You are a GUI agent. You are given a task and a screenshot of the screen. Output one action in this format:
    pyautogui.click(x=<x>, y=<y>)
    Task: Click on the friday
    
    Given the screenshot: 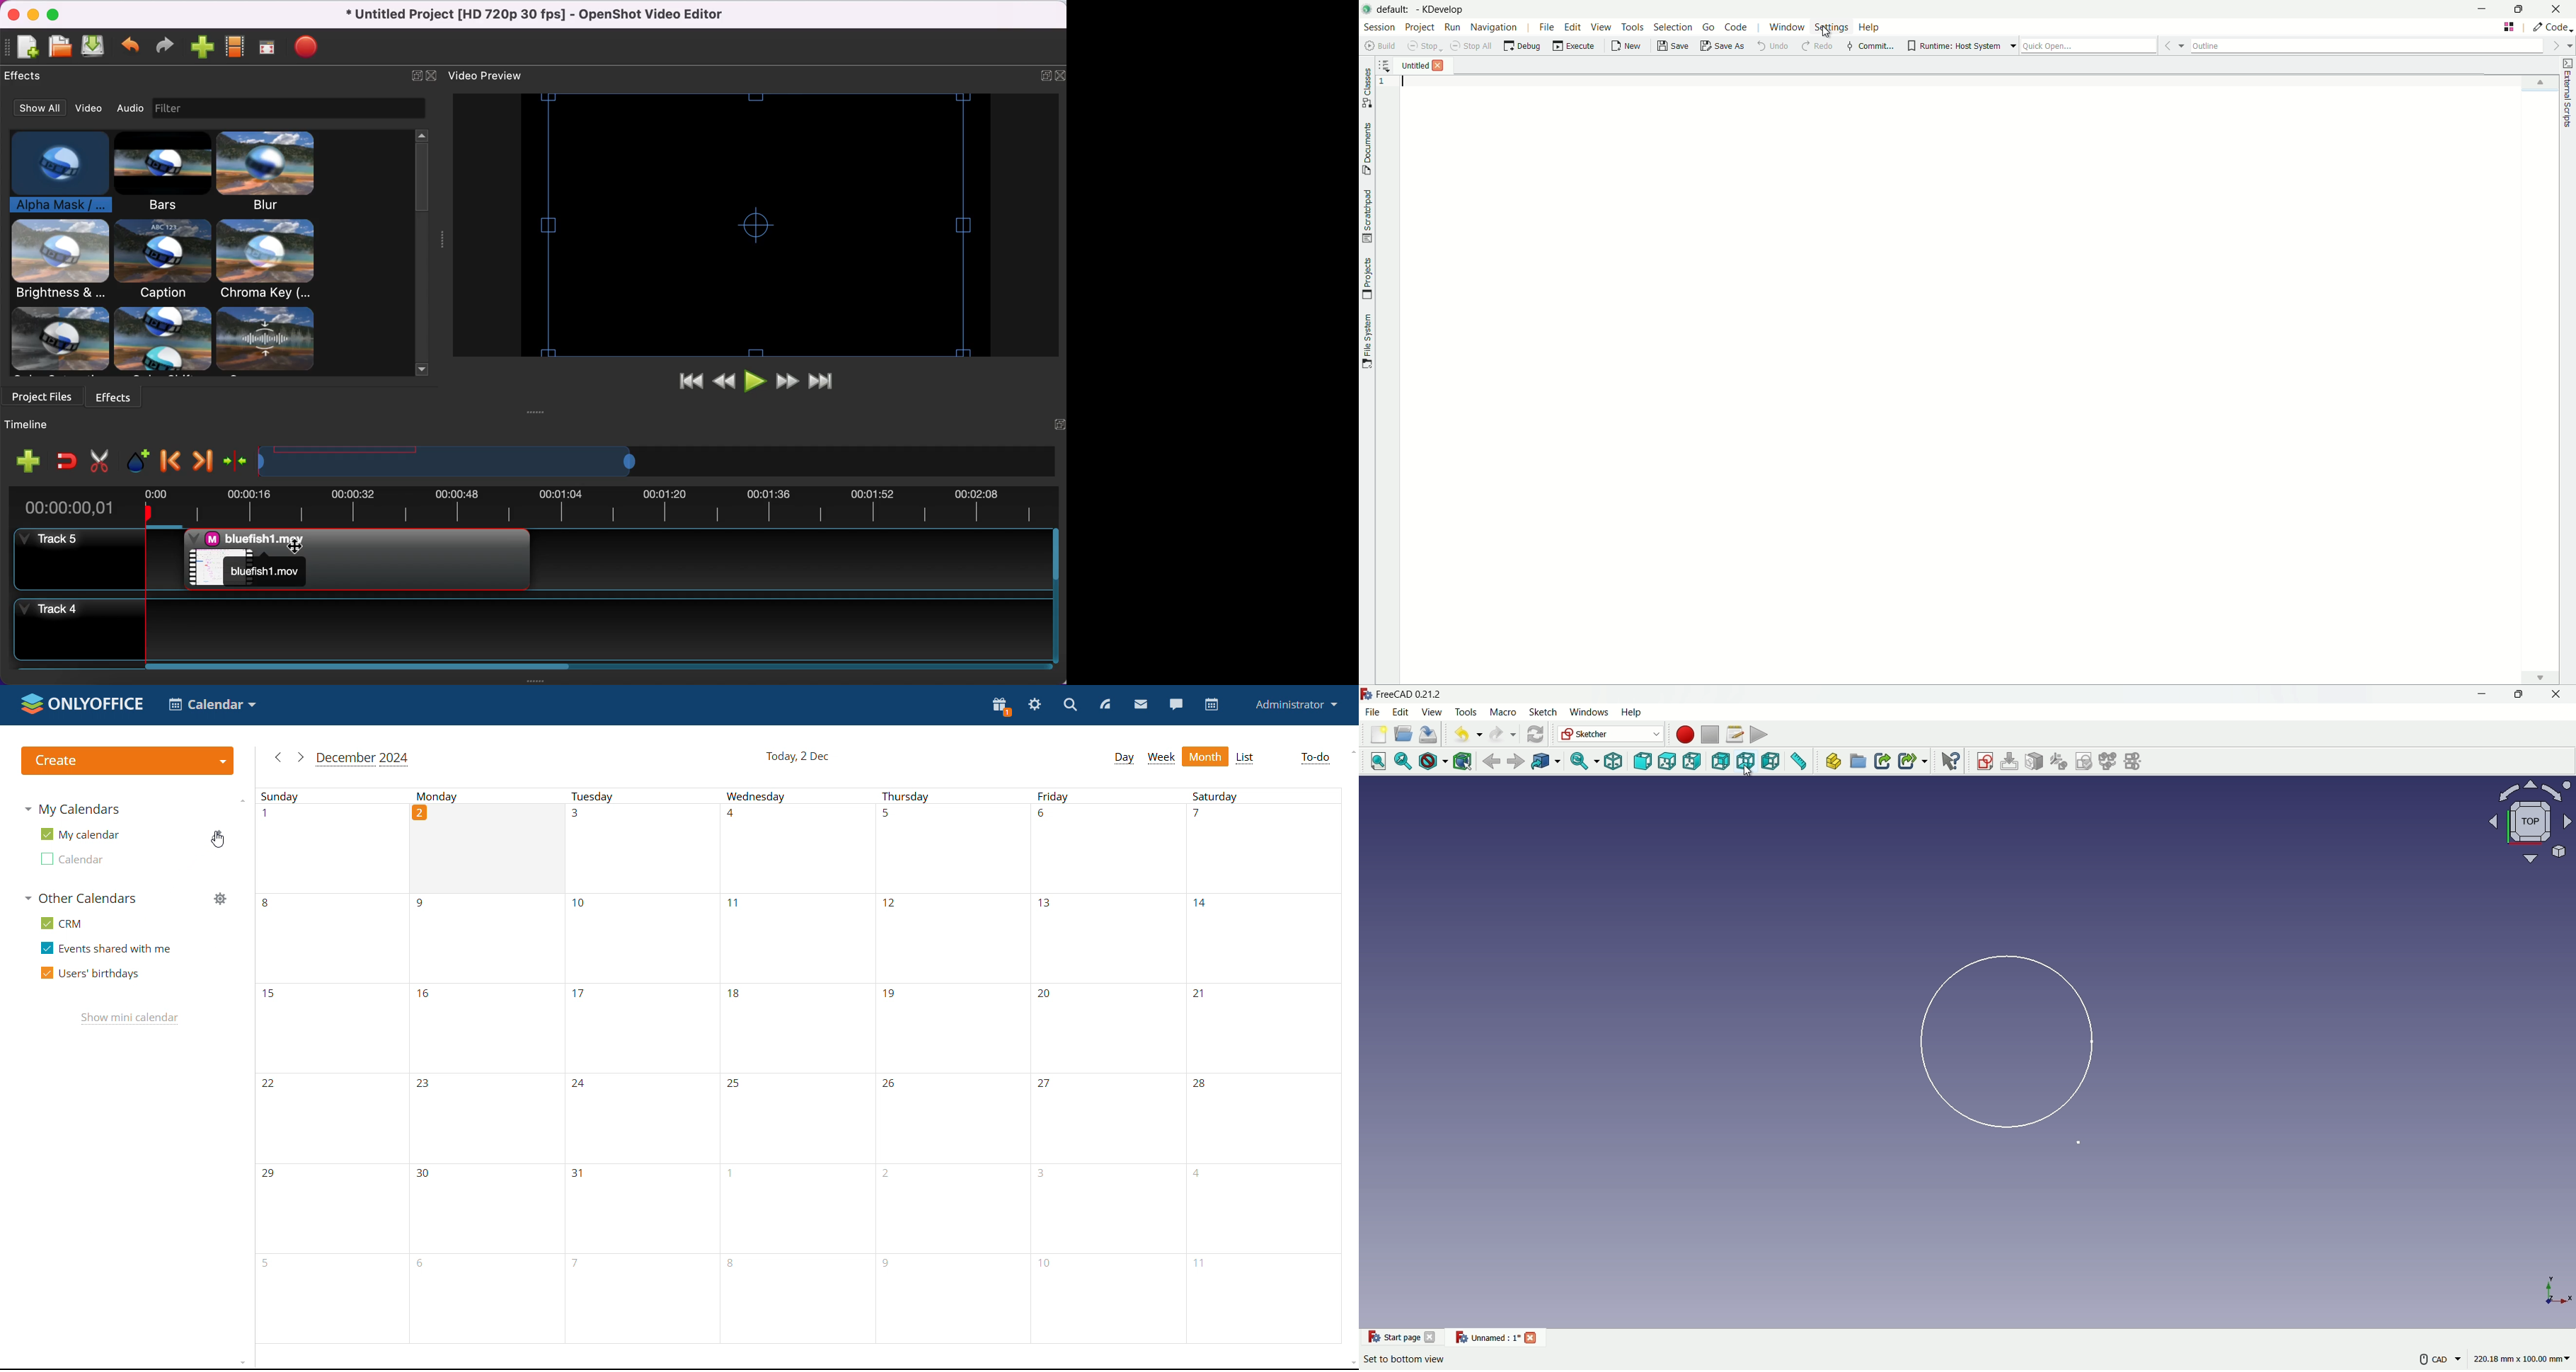 What is the action you would take?
    pyautogui.click(x=1106, y=795)
    